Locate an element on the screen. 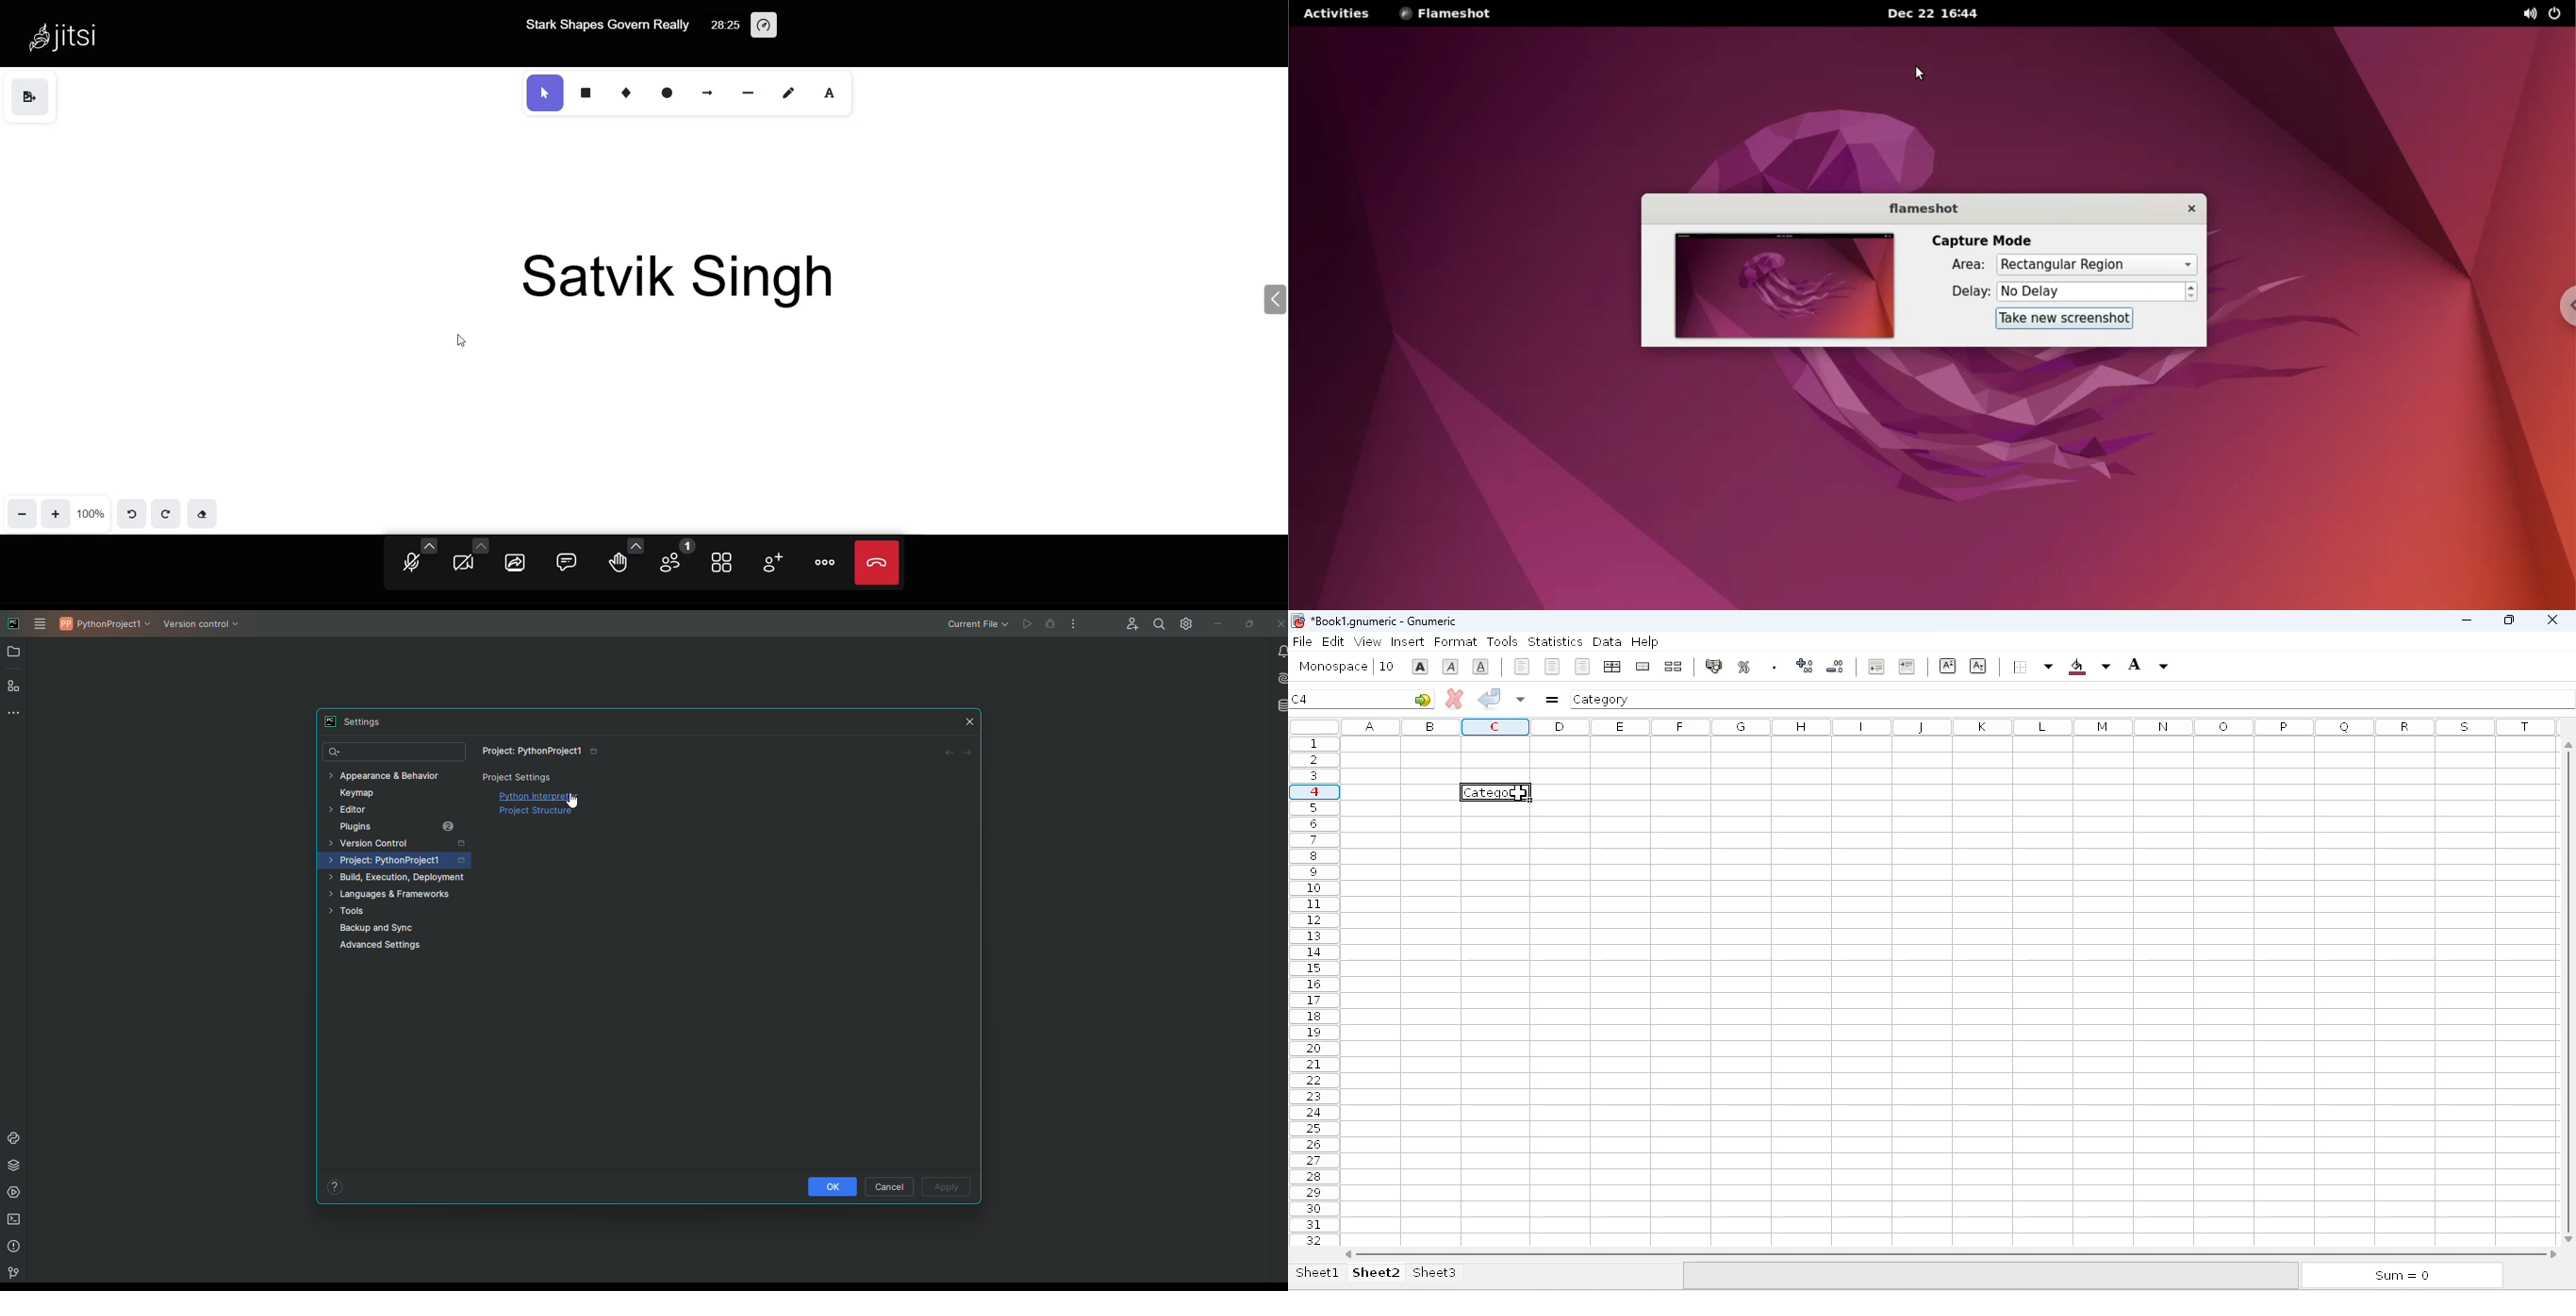 This screenshot has width=2576, height=1316. columns is located at coordinates (1953, 726).